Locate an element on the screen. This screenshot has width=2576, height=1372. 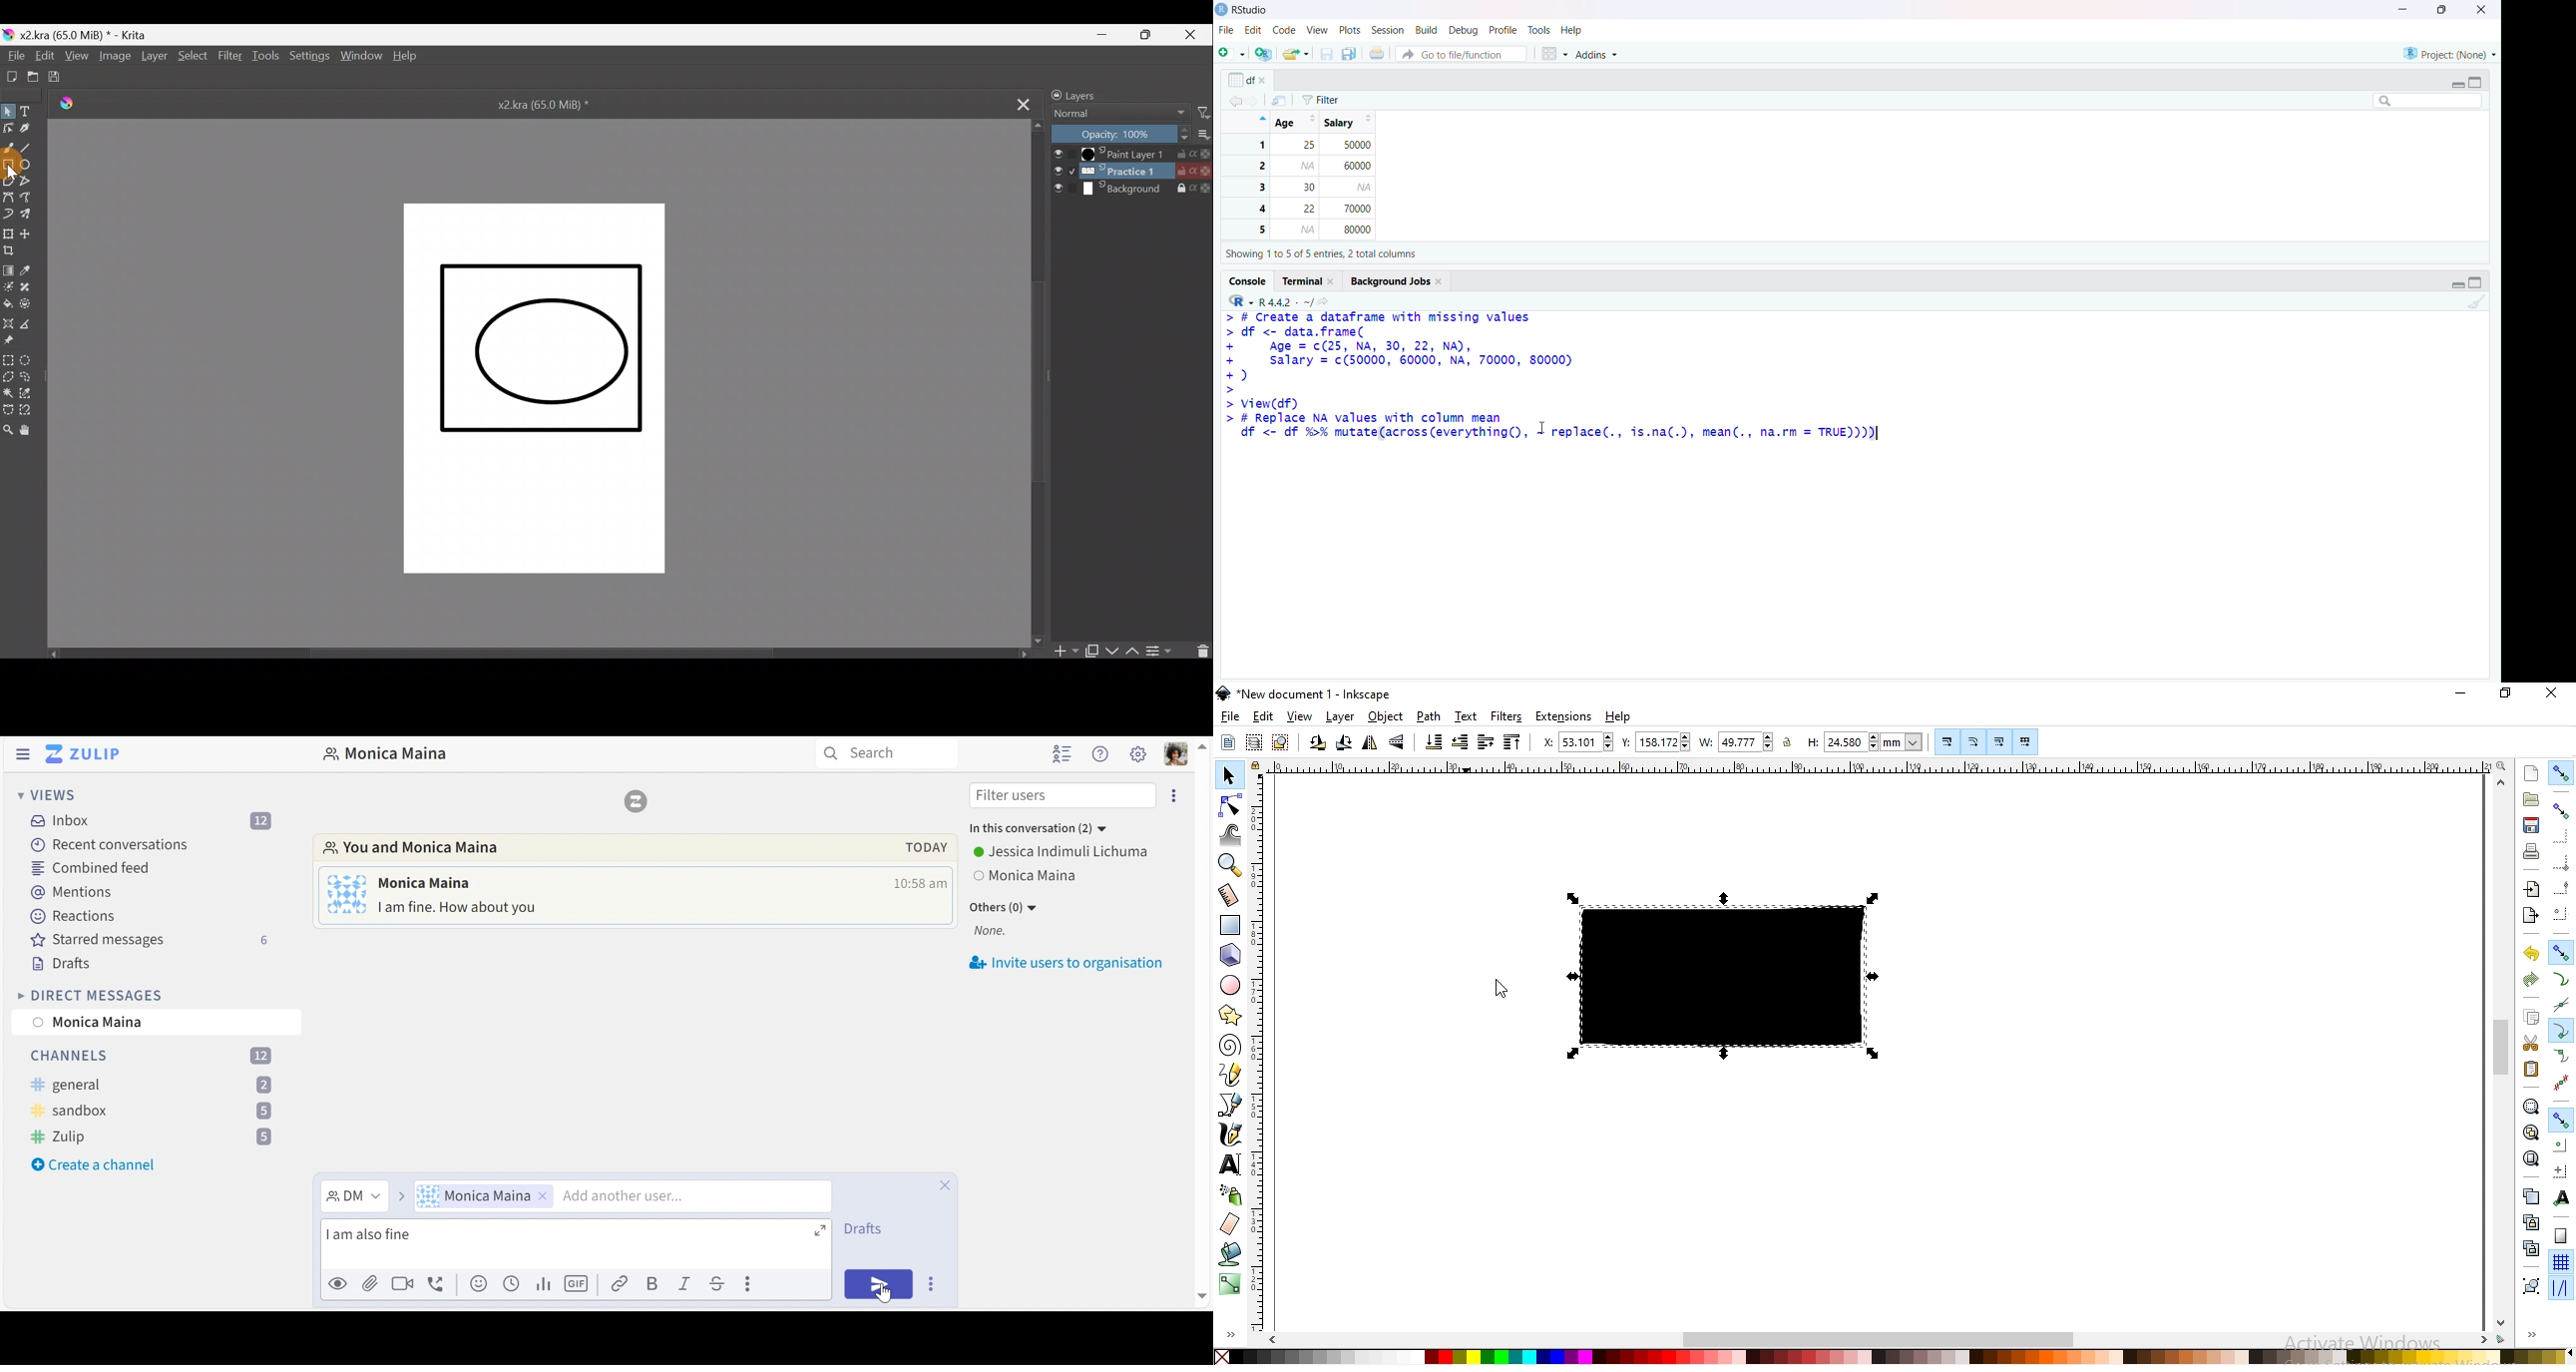
Preview is located at coordinates (338, 1281).